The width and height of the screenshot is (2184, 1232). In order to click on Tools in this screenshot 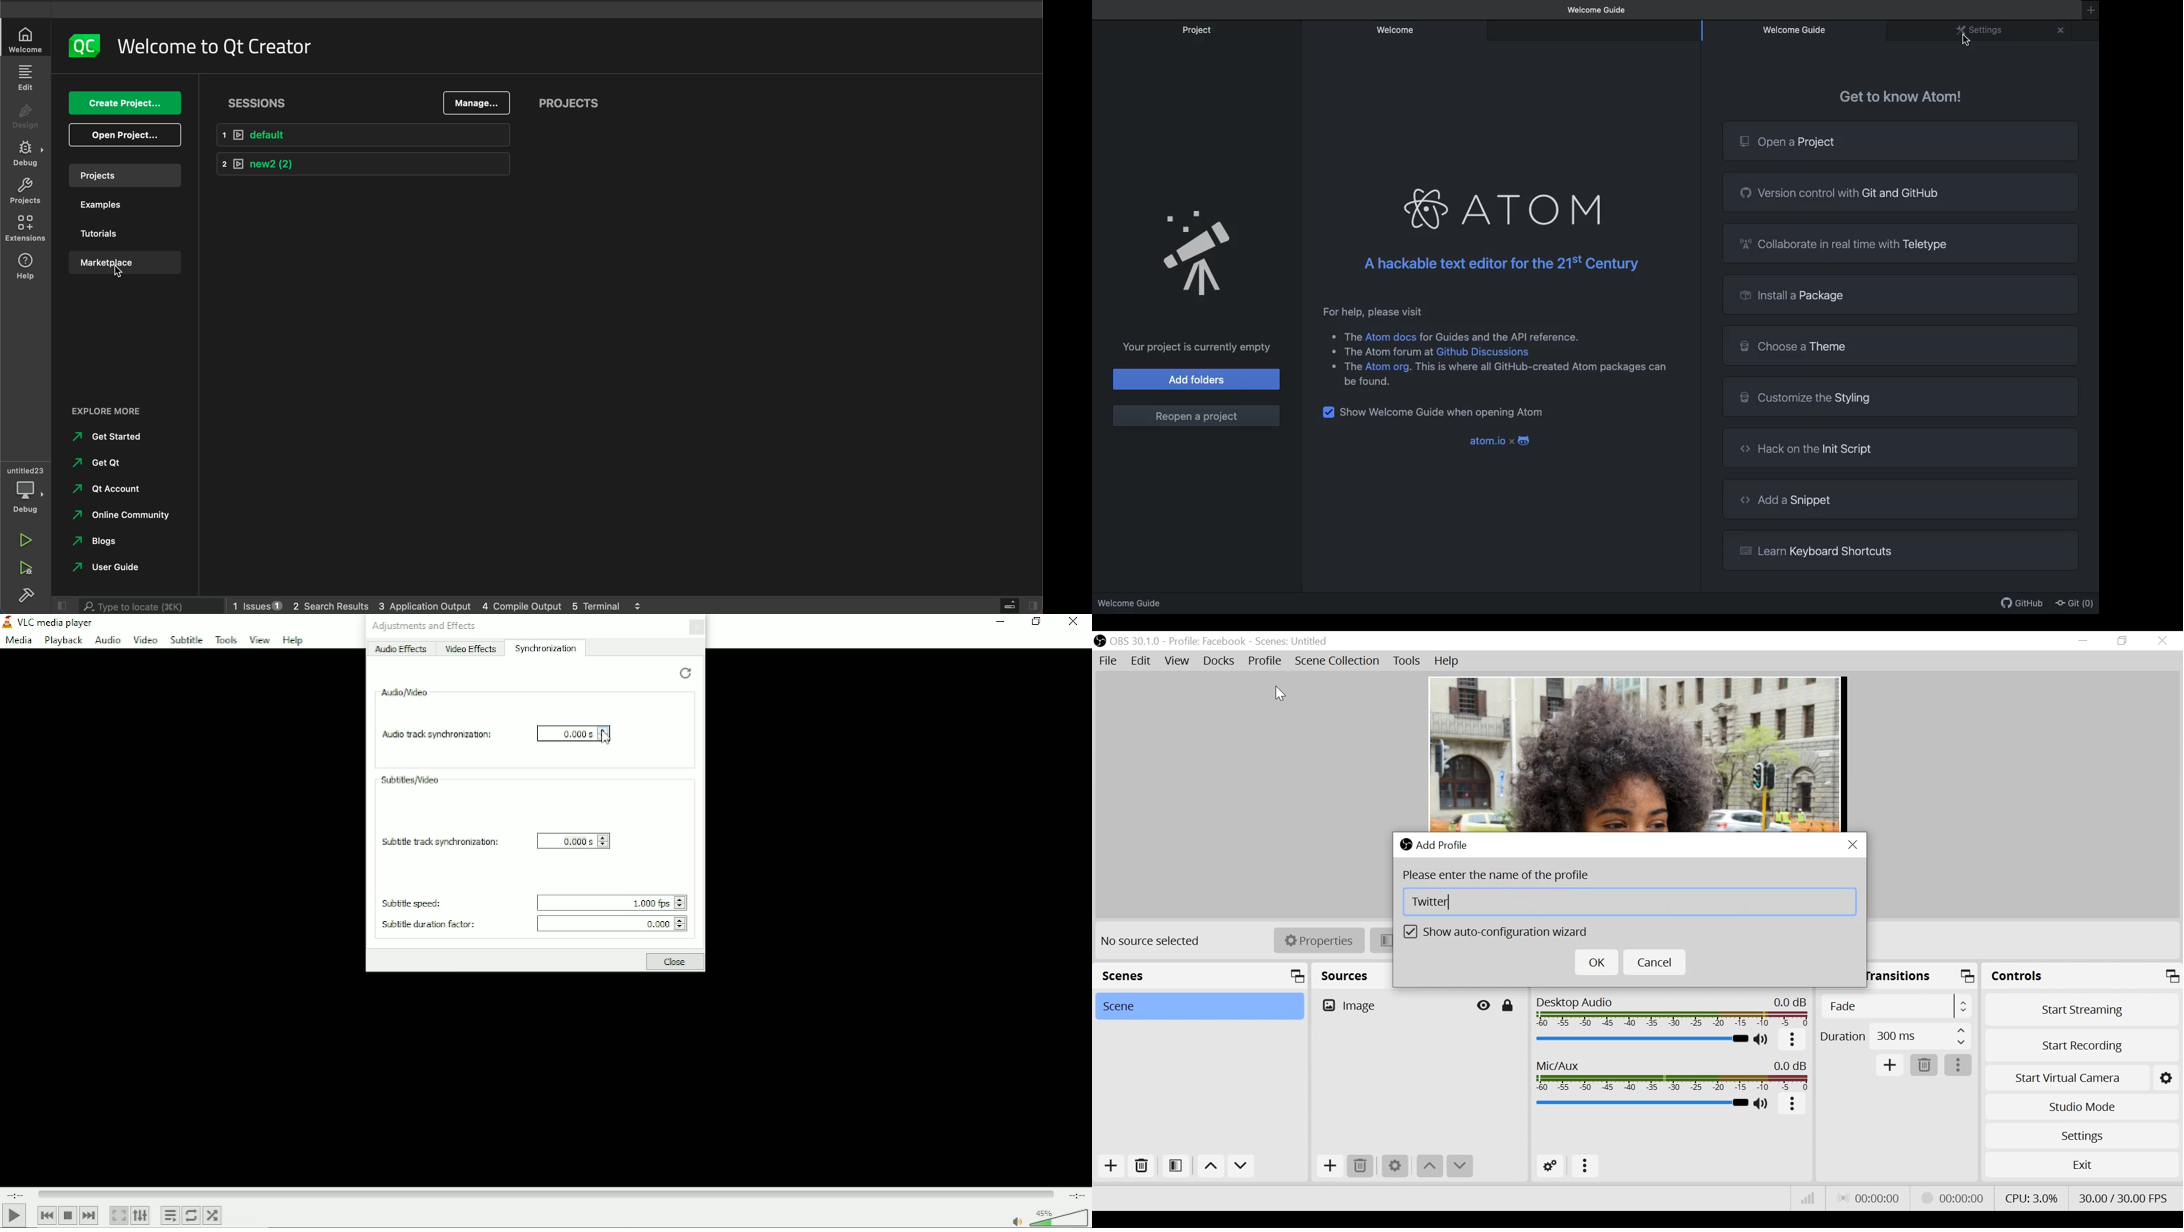, I will do `click(1407, 662)`.